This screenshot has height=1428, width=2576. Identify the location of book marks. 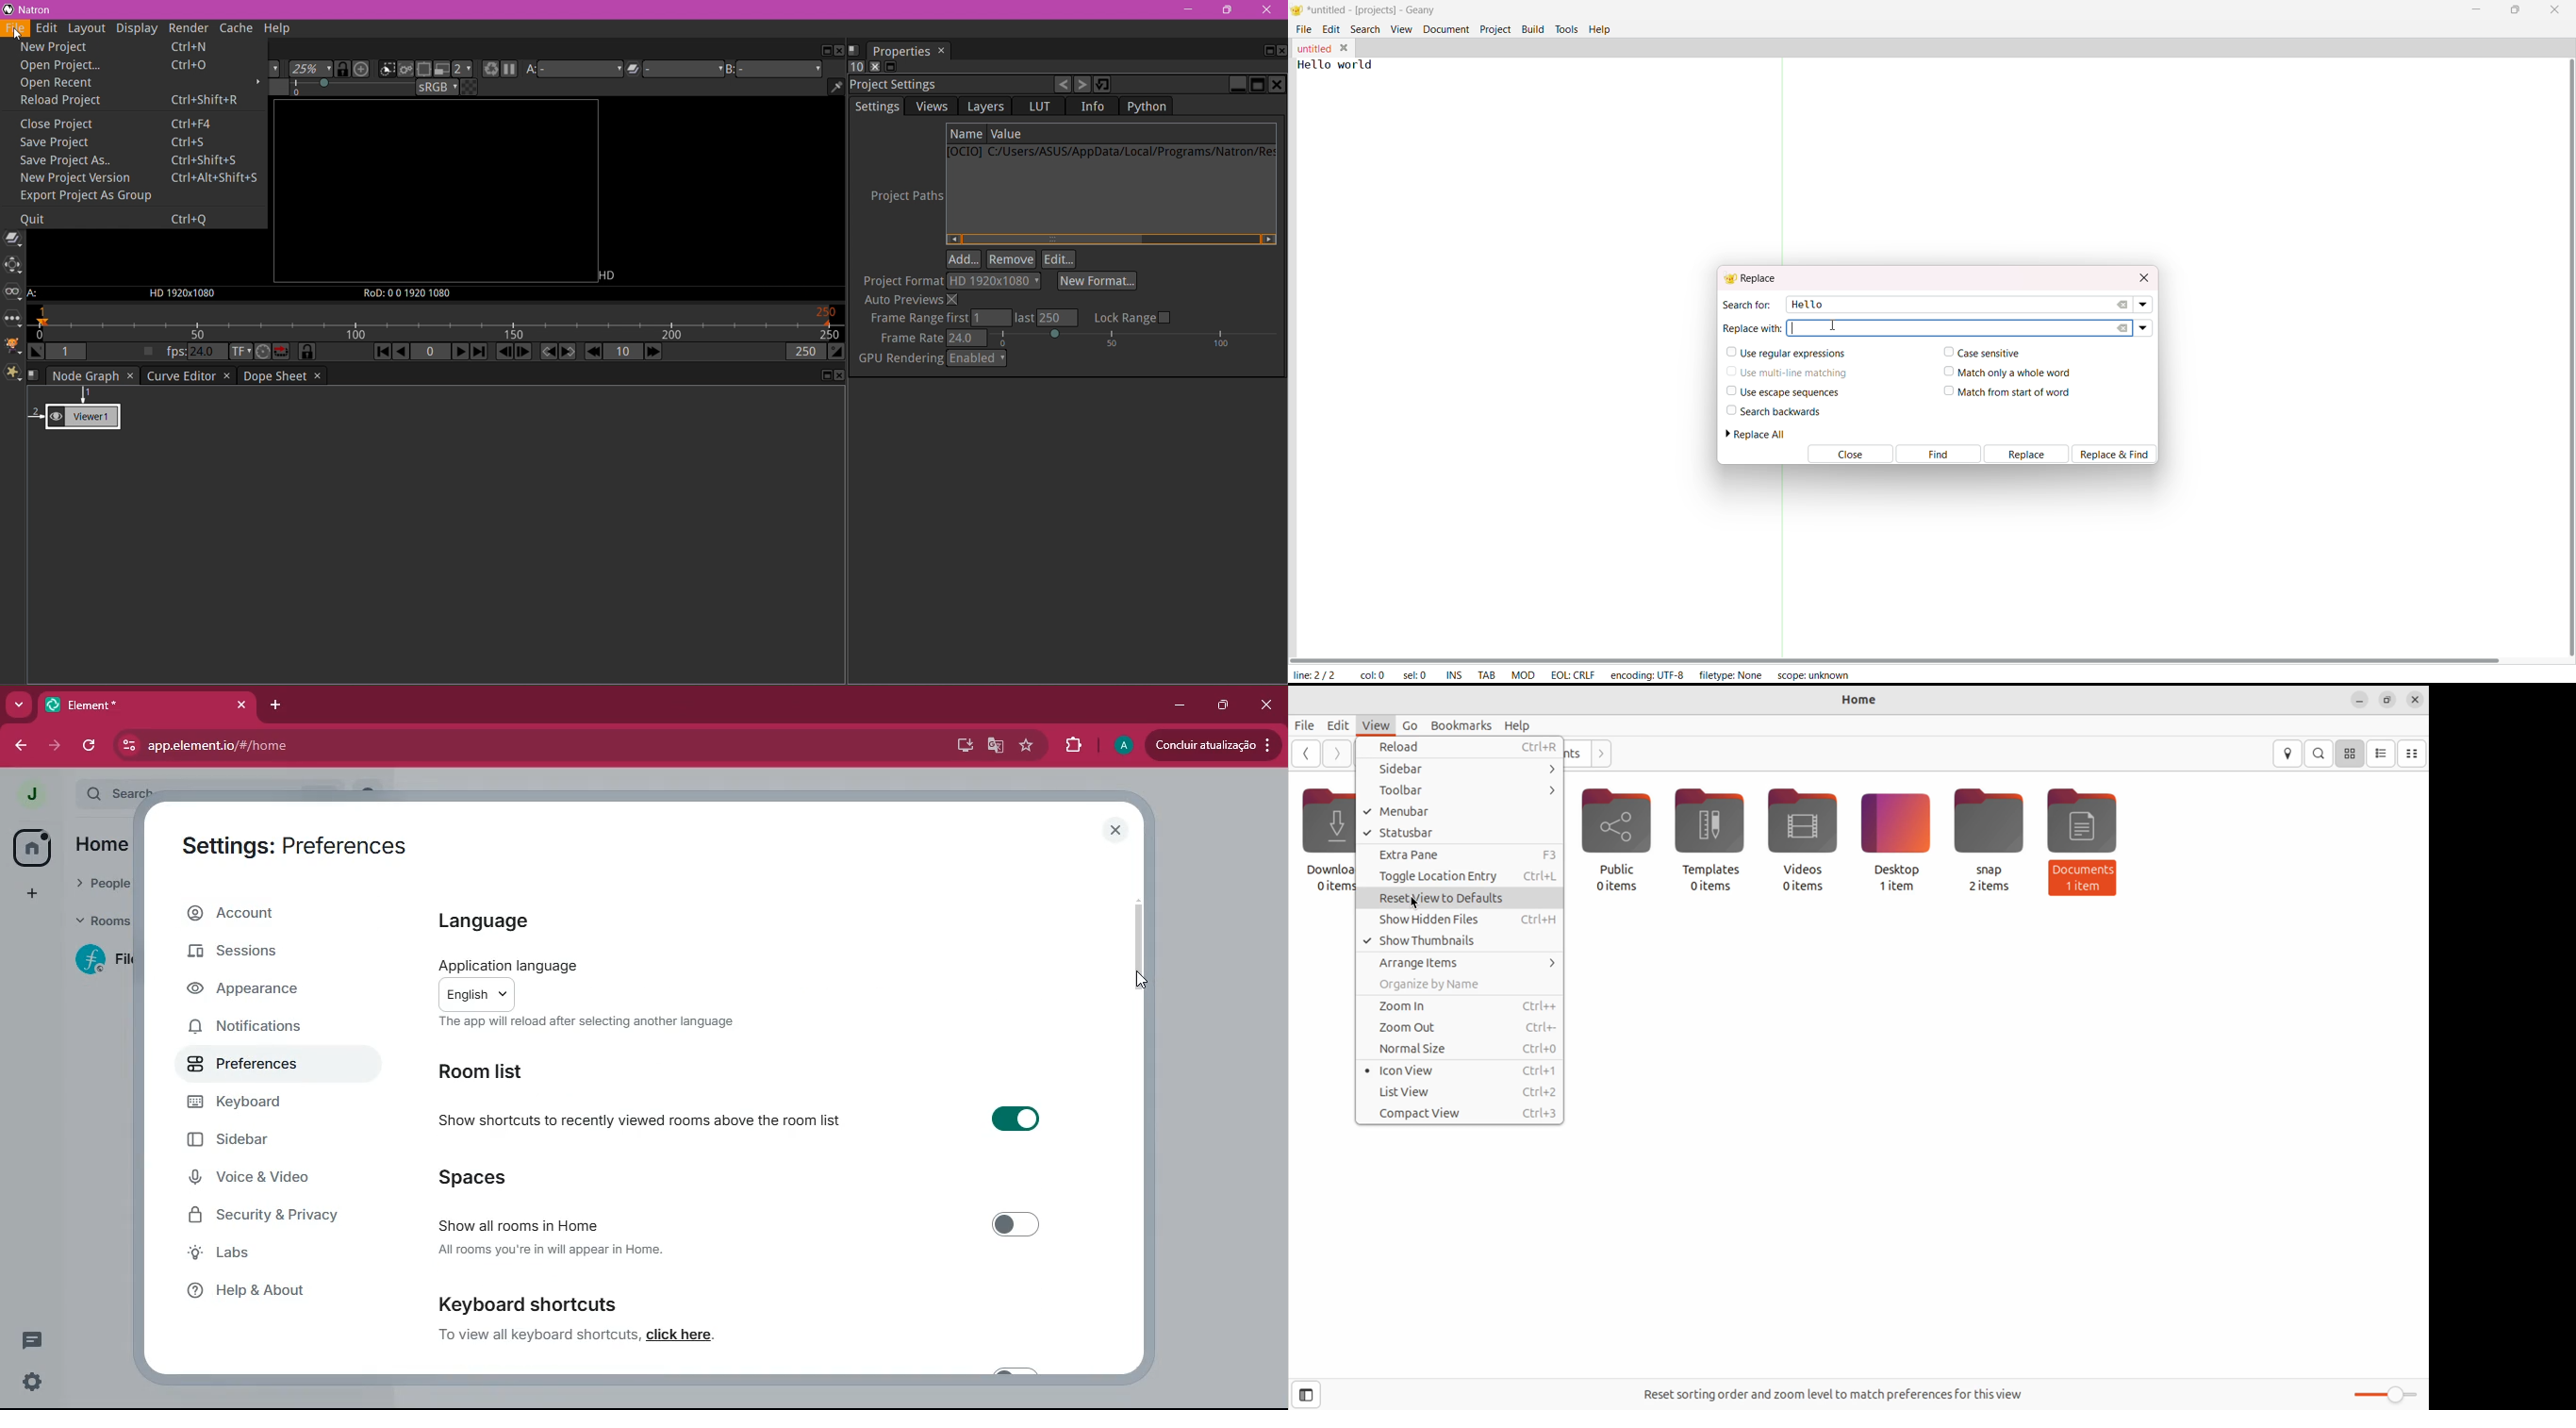
(1464, 724).